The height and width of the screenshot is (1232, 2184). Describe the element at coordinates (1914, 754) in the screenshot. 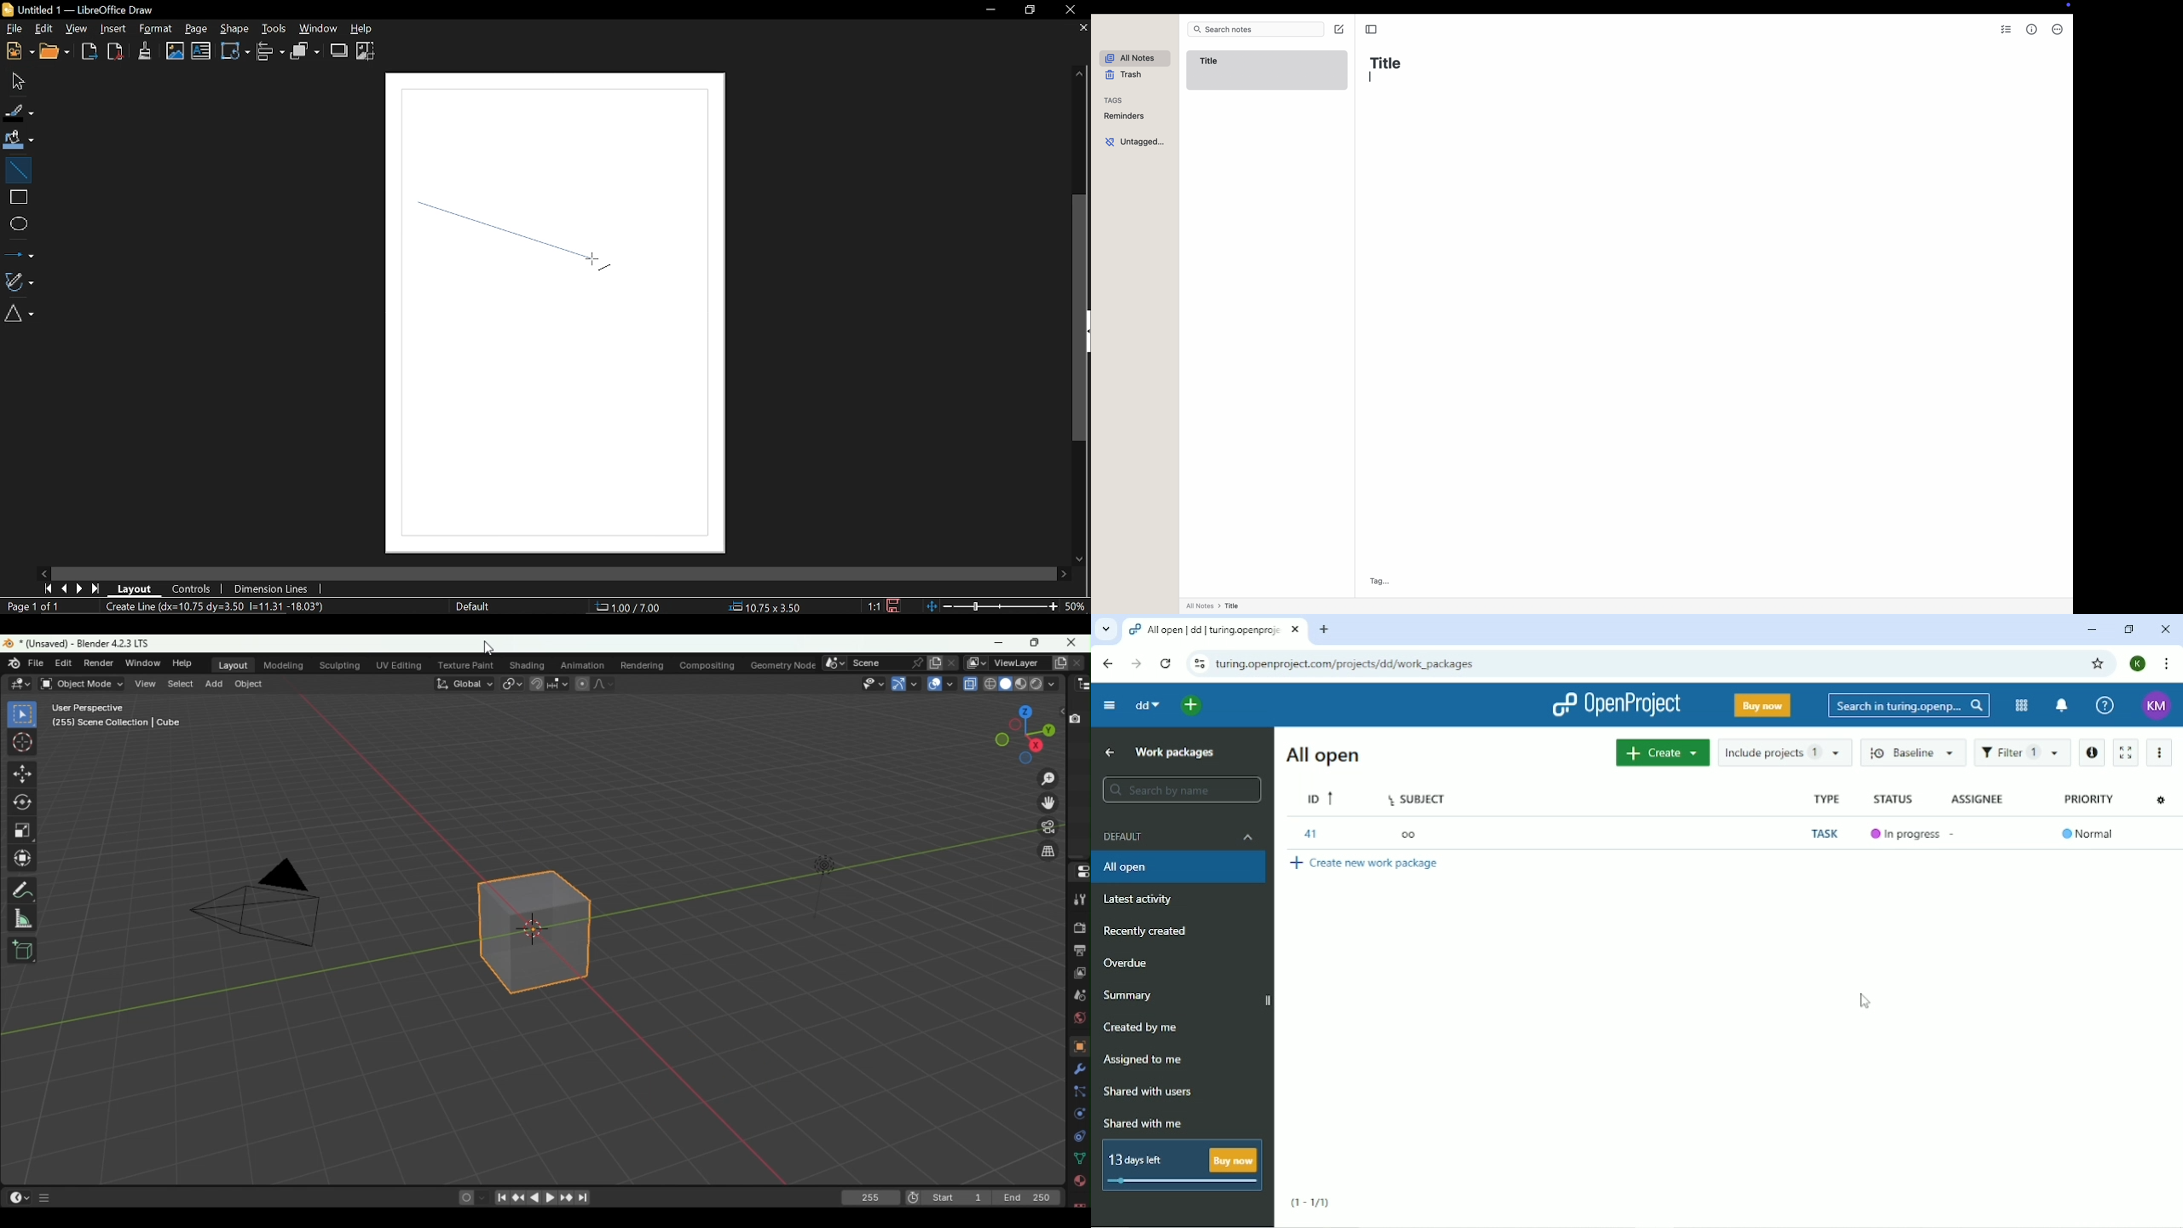

I see `Baseline` at that location.